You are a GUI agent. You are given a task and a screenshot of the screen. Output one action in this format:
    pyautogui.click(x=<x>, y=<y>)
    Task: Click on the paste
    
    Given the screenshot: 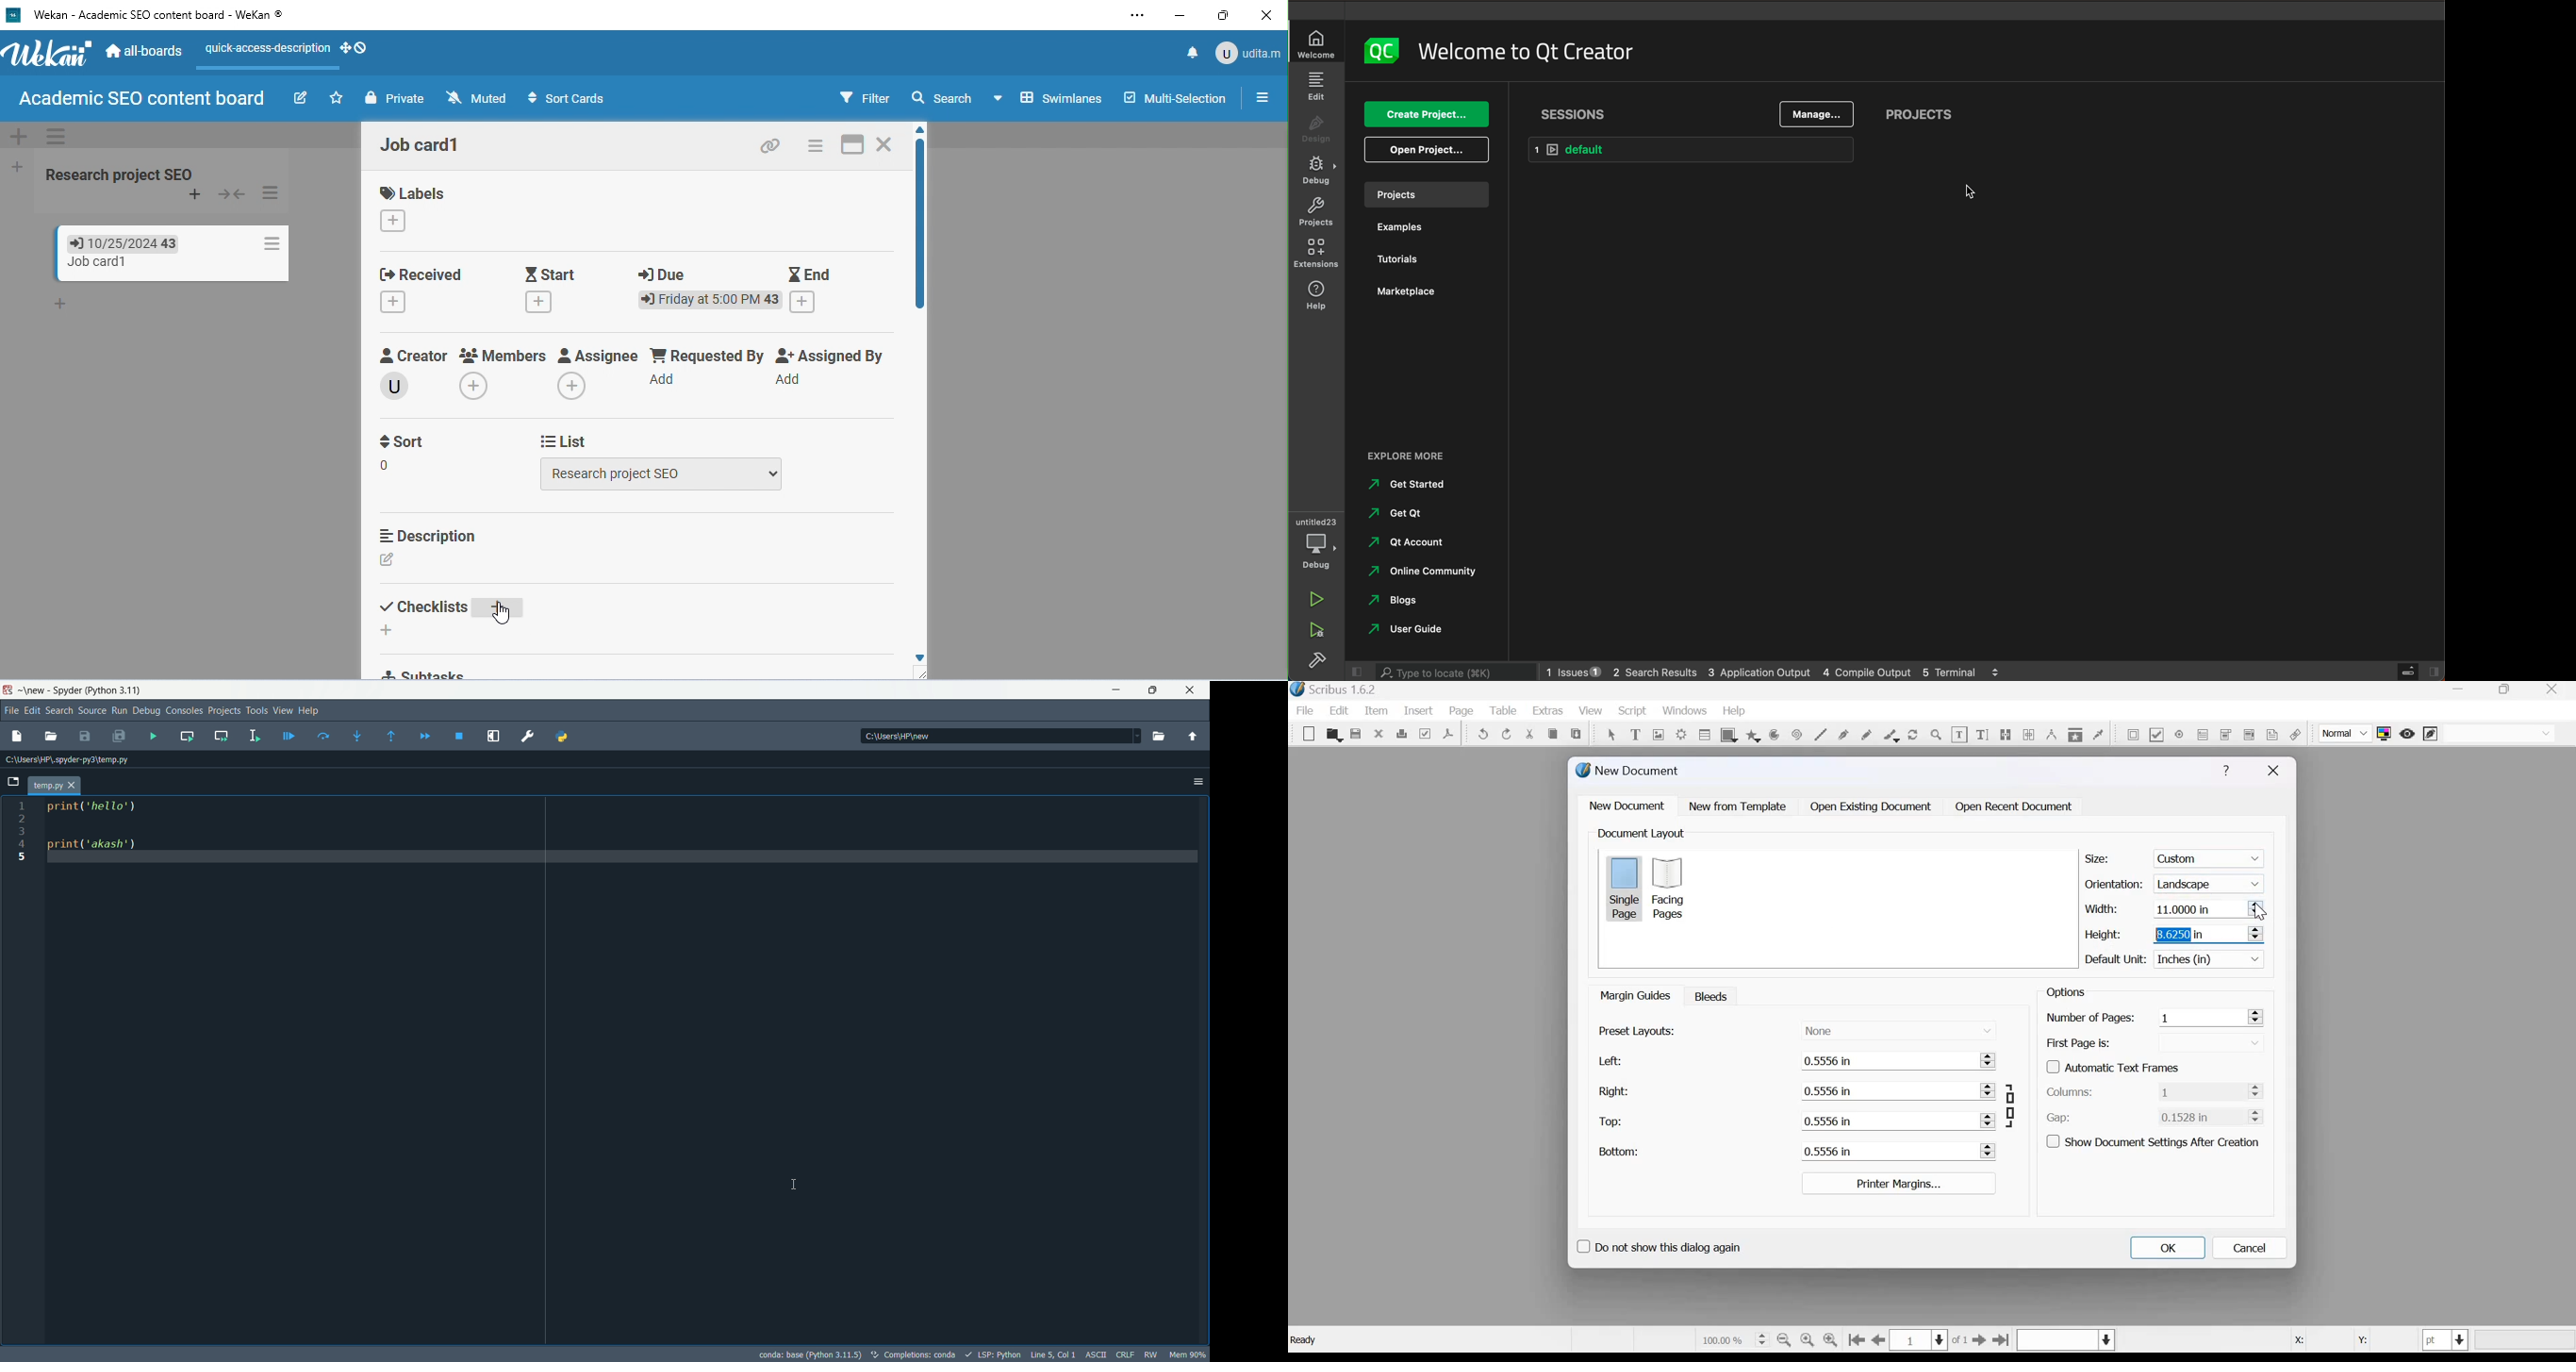 What is the action you would take?
    pyautogui.click(x=1577, y=732)
    